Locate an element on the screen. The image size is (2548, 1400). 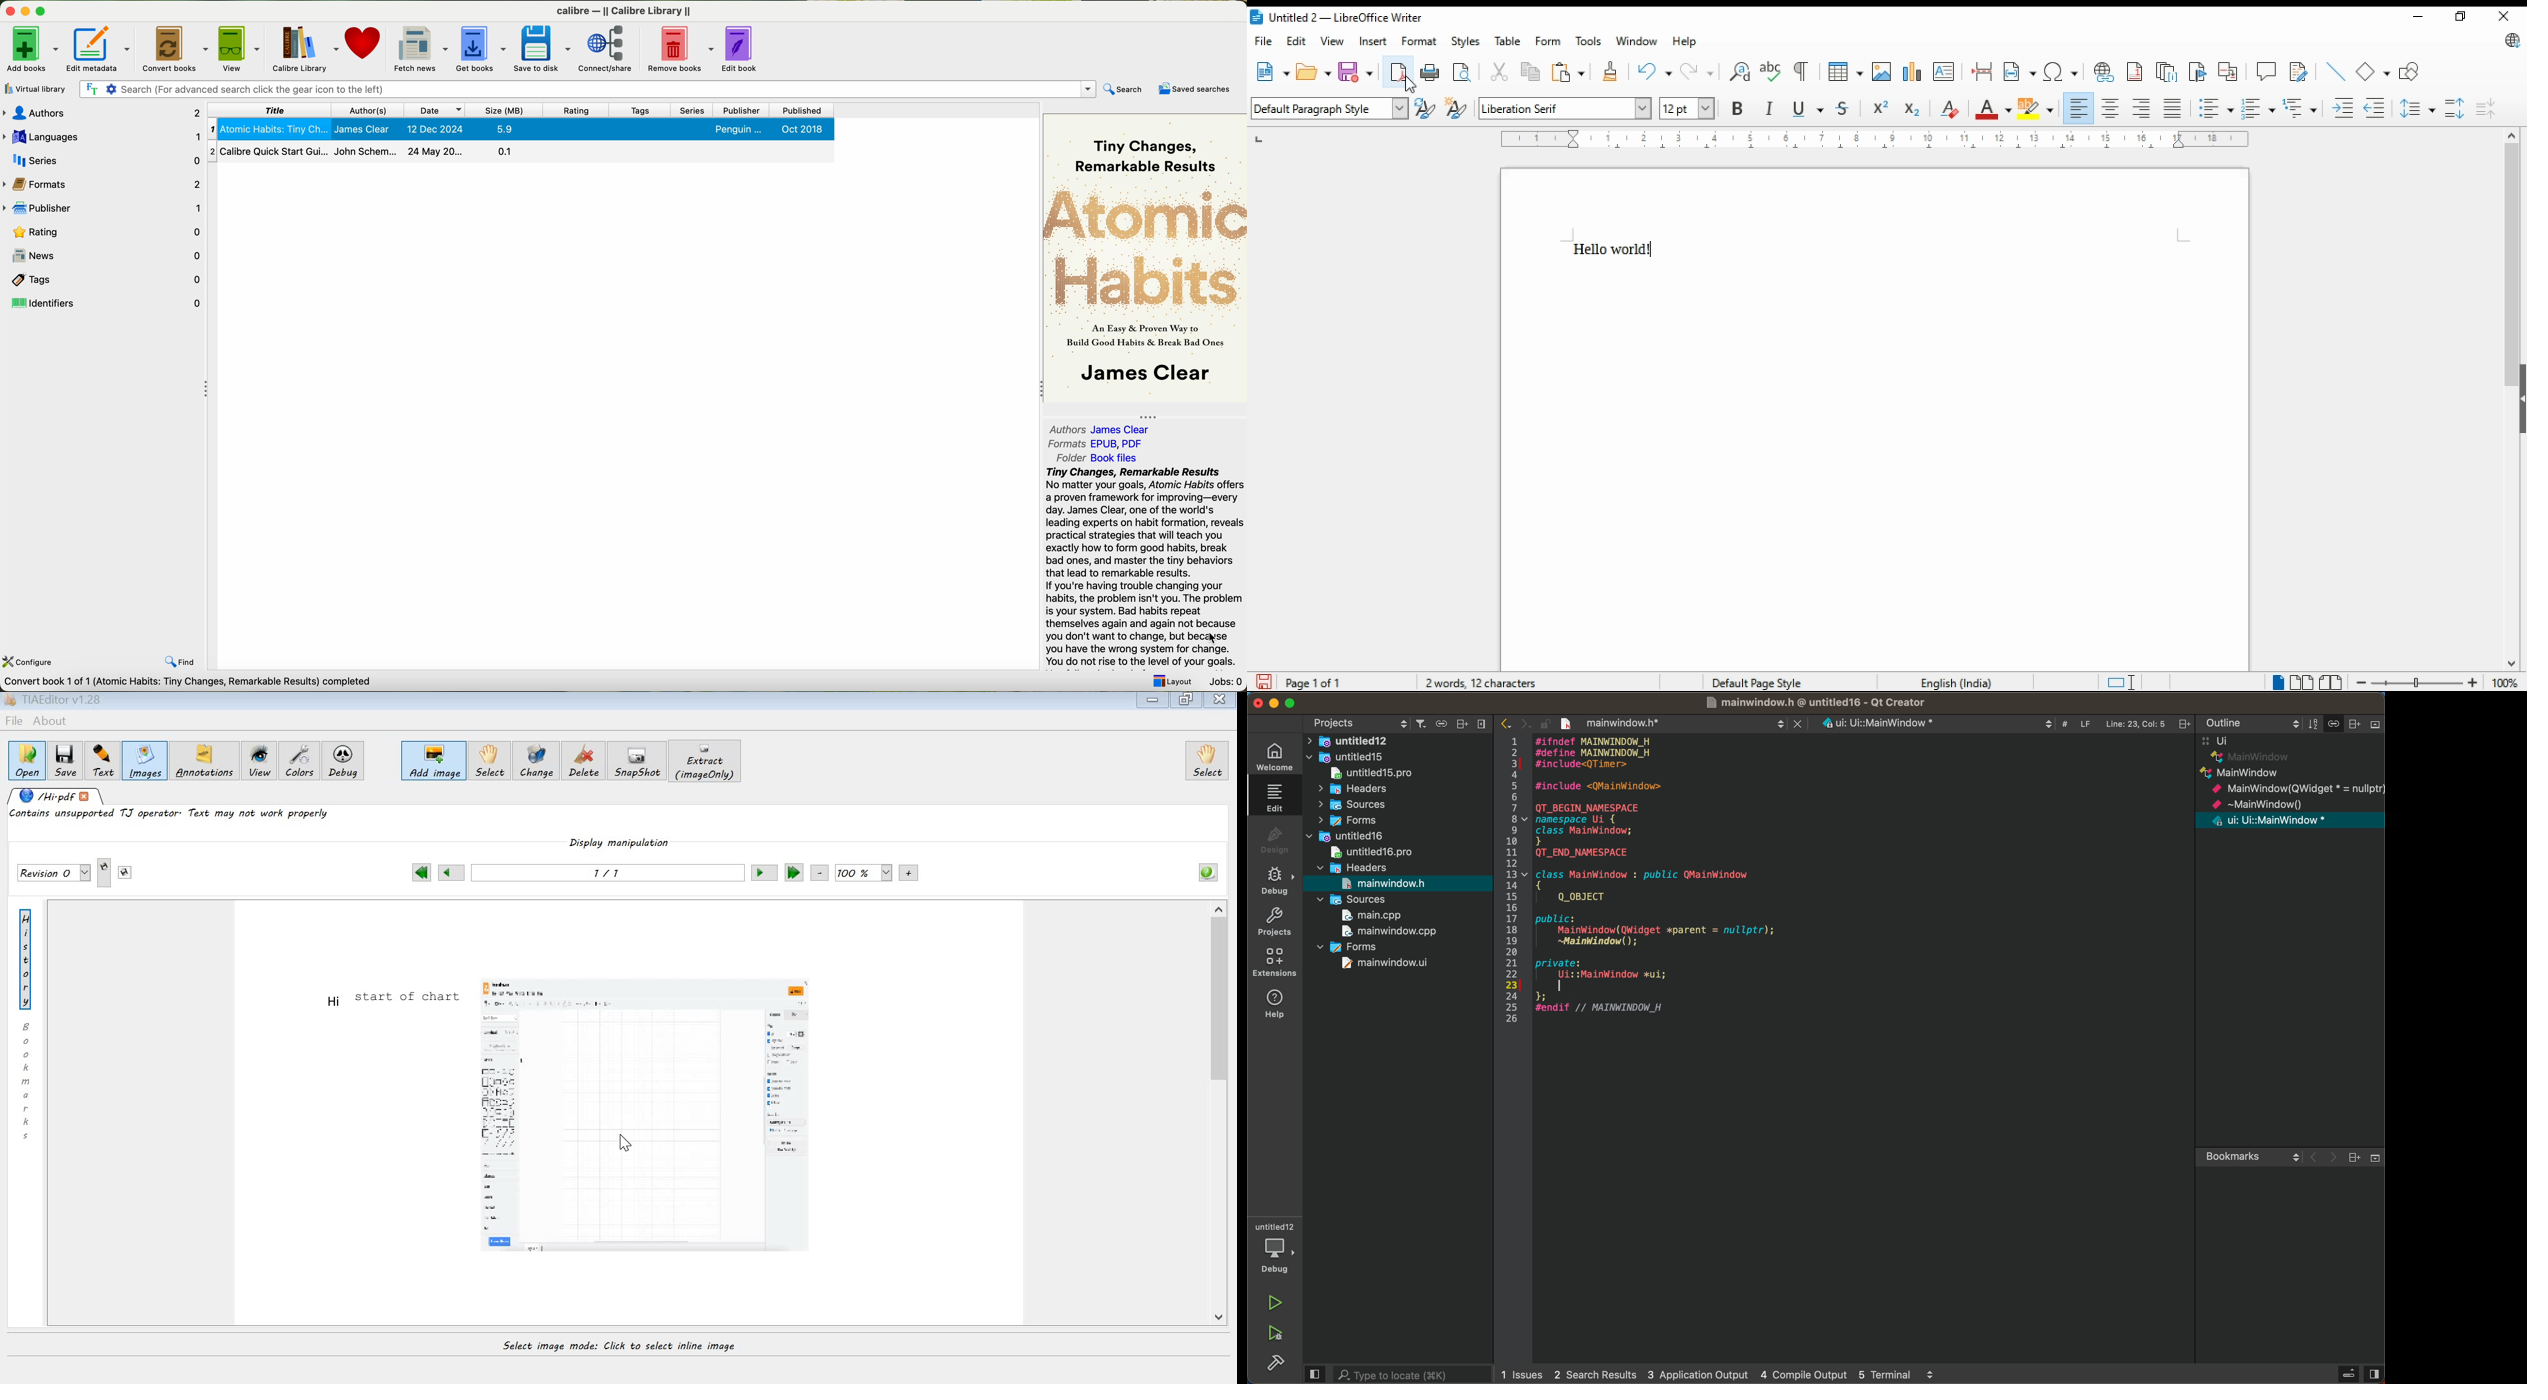
basic shapes is located at coordinates (2373, 69).